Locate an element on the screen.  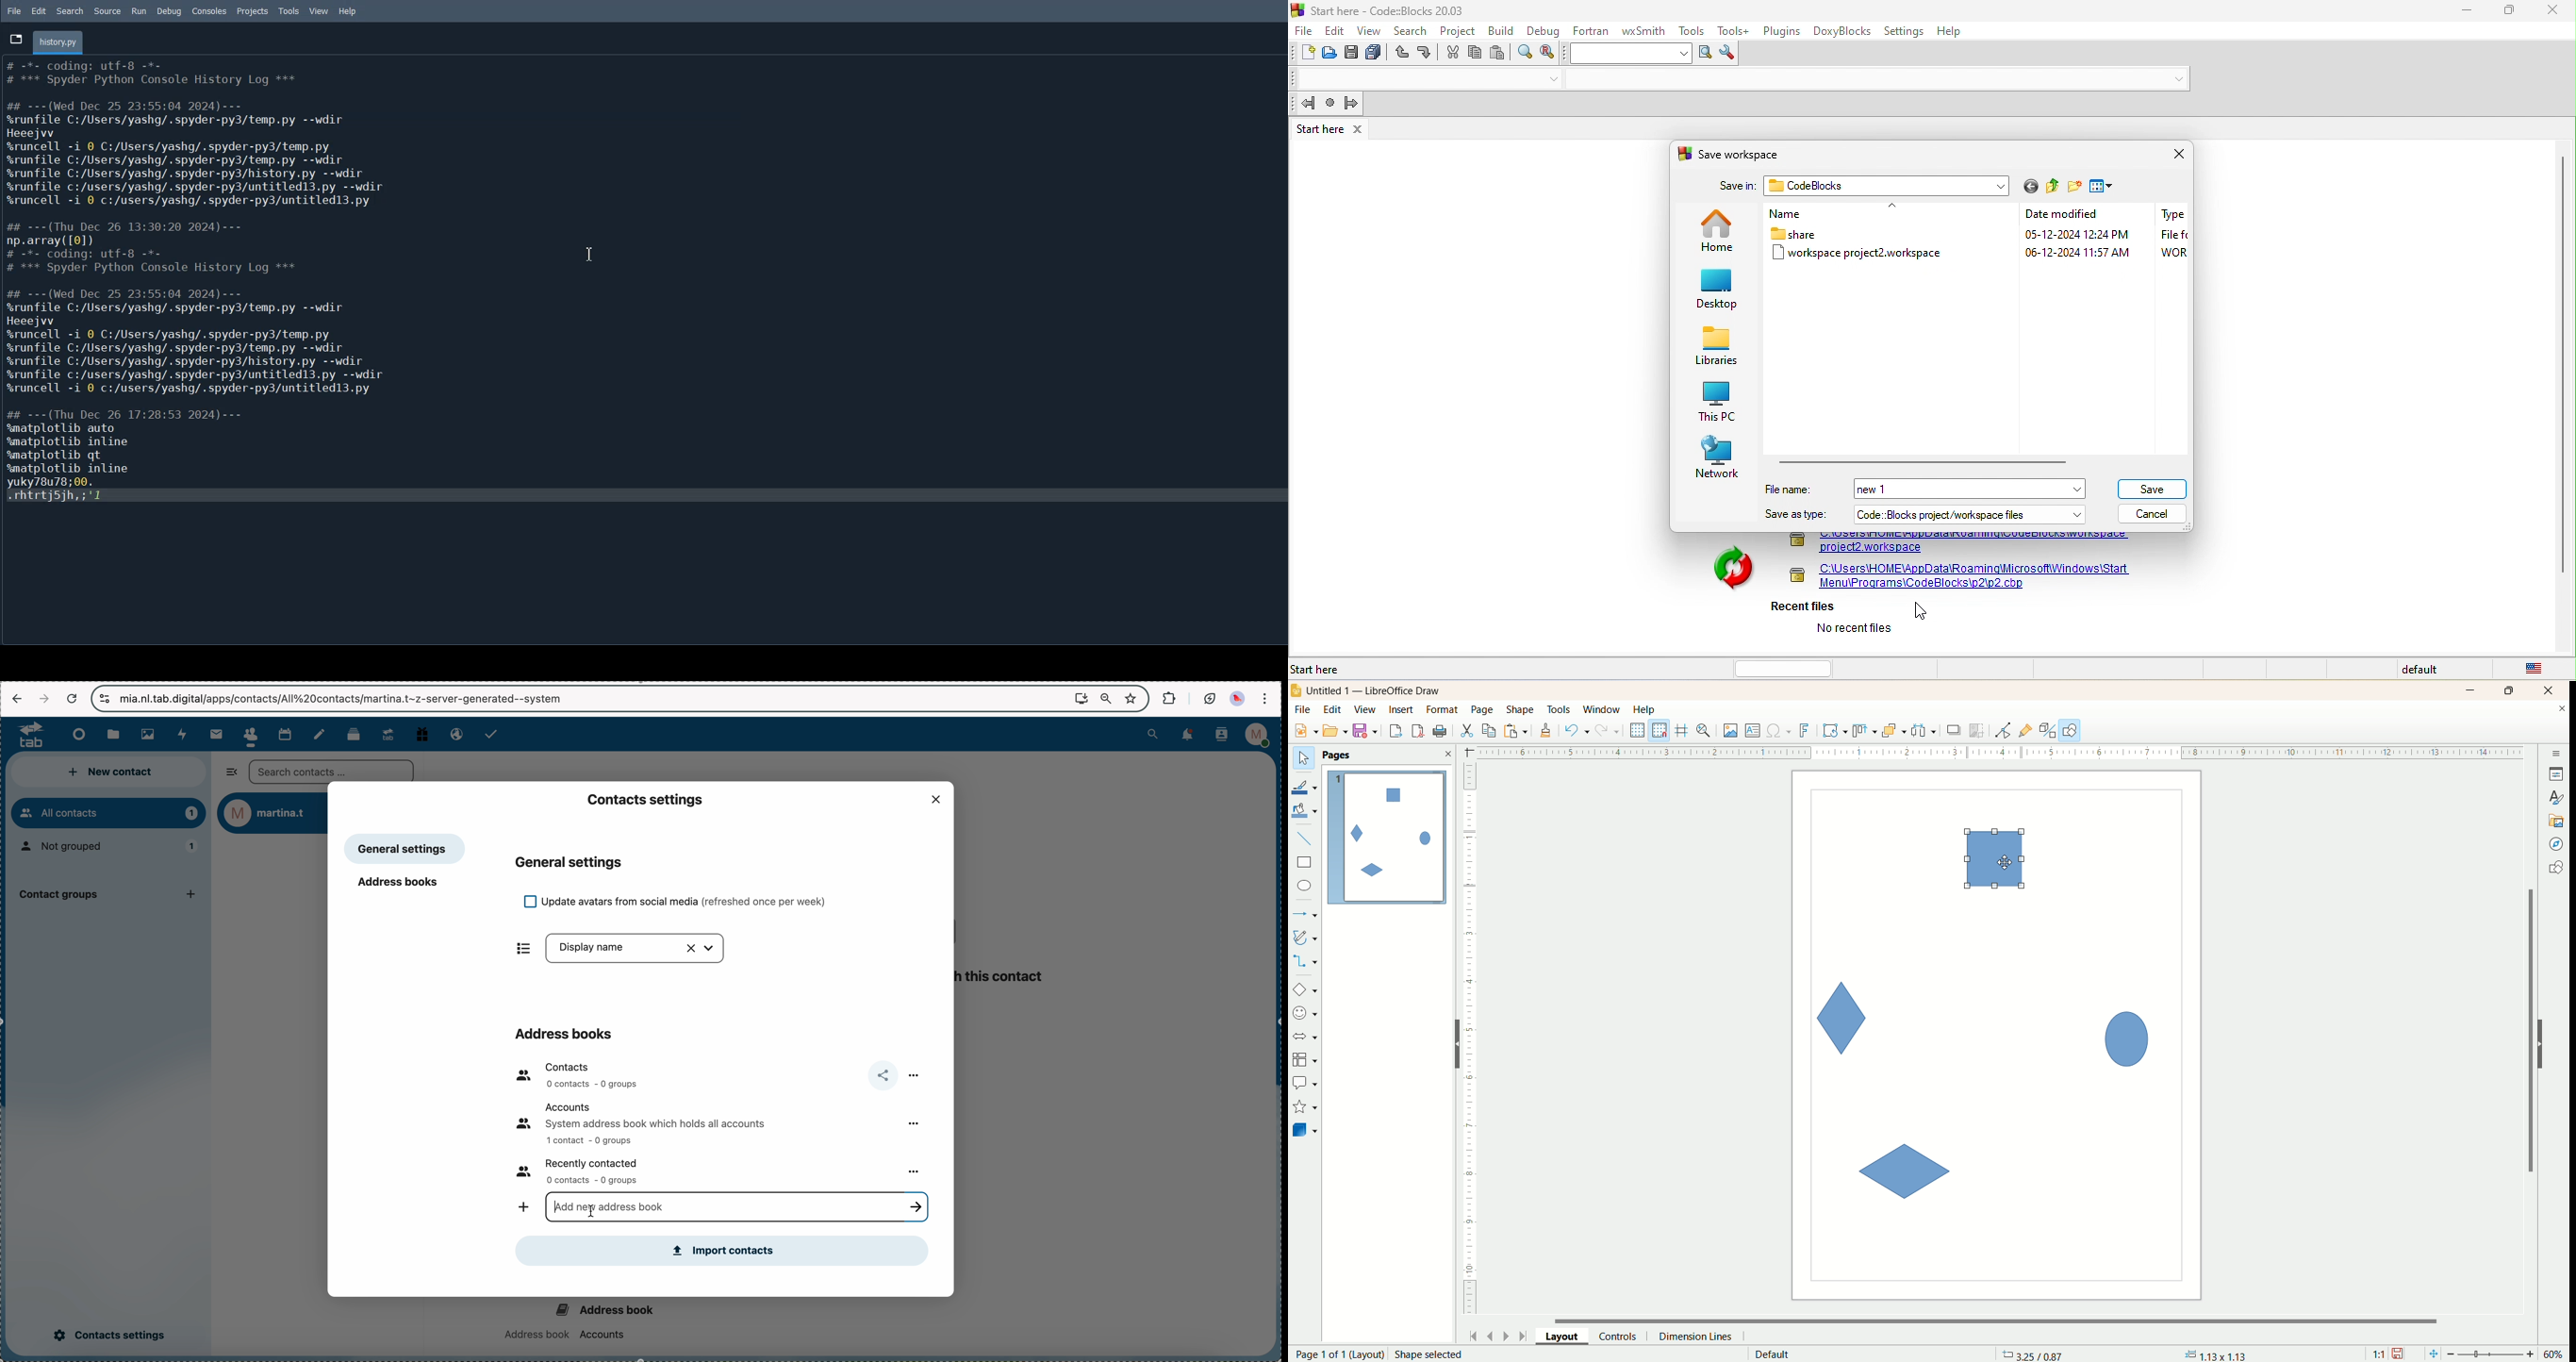
undo is located at coordinates (1577, 730).